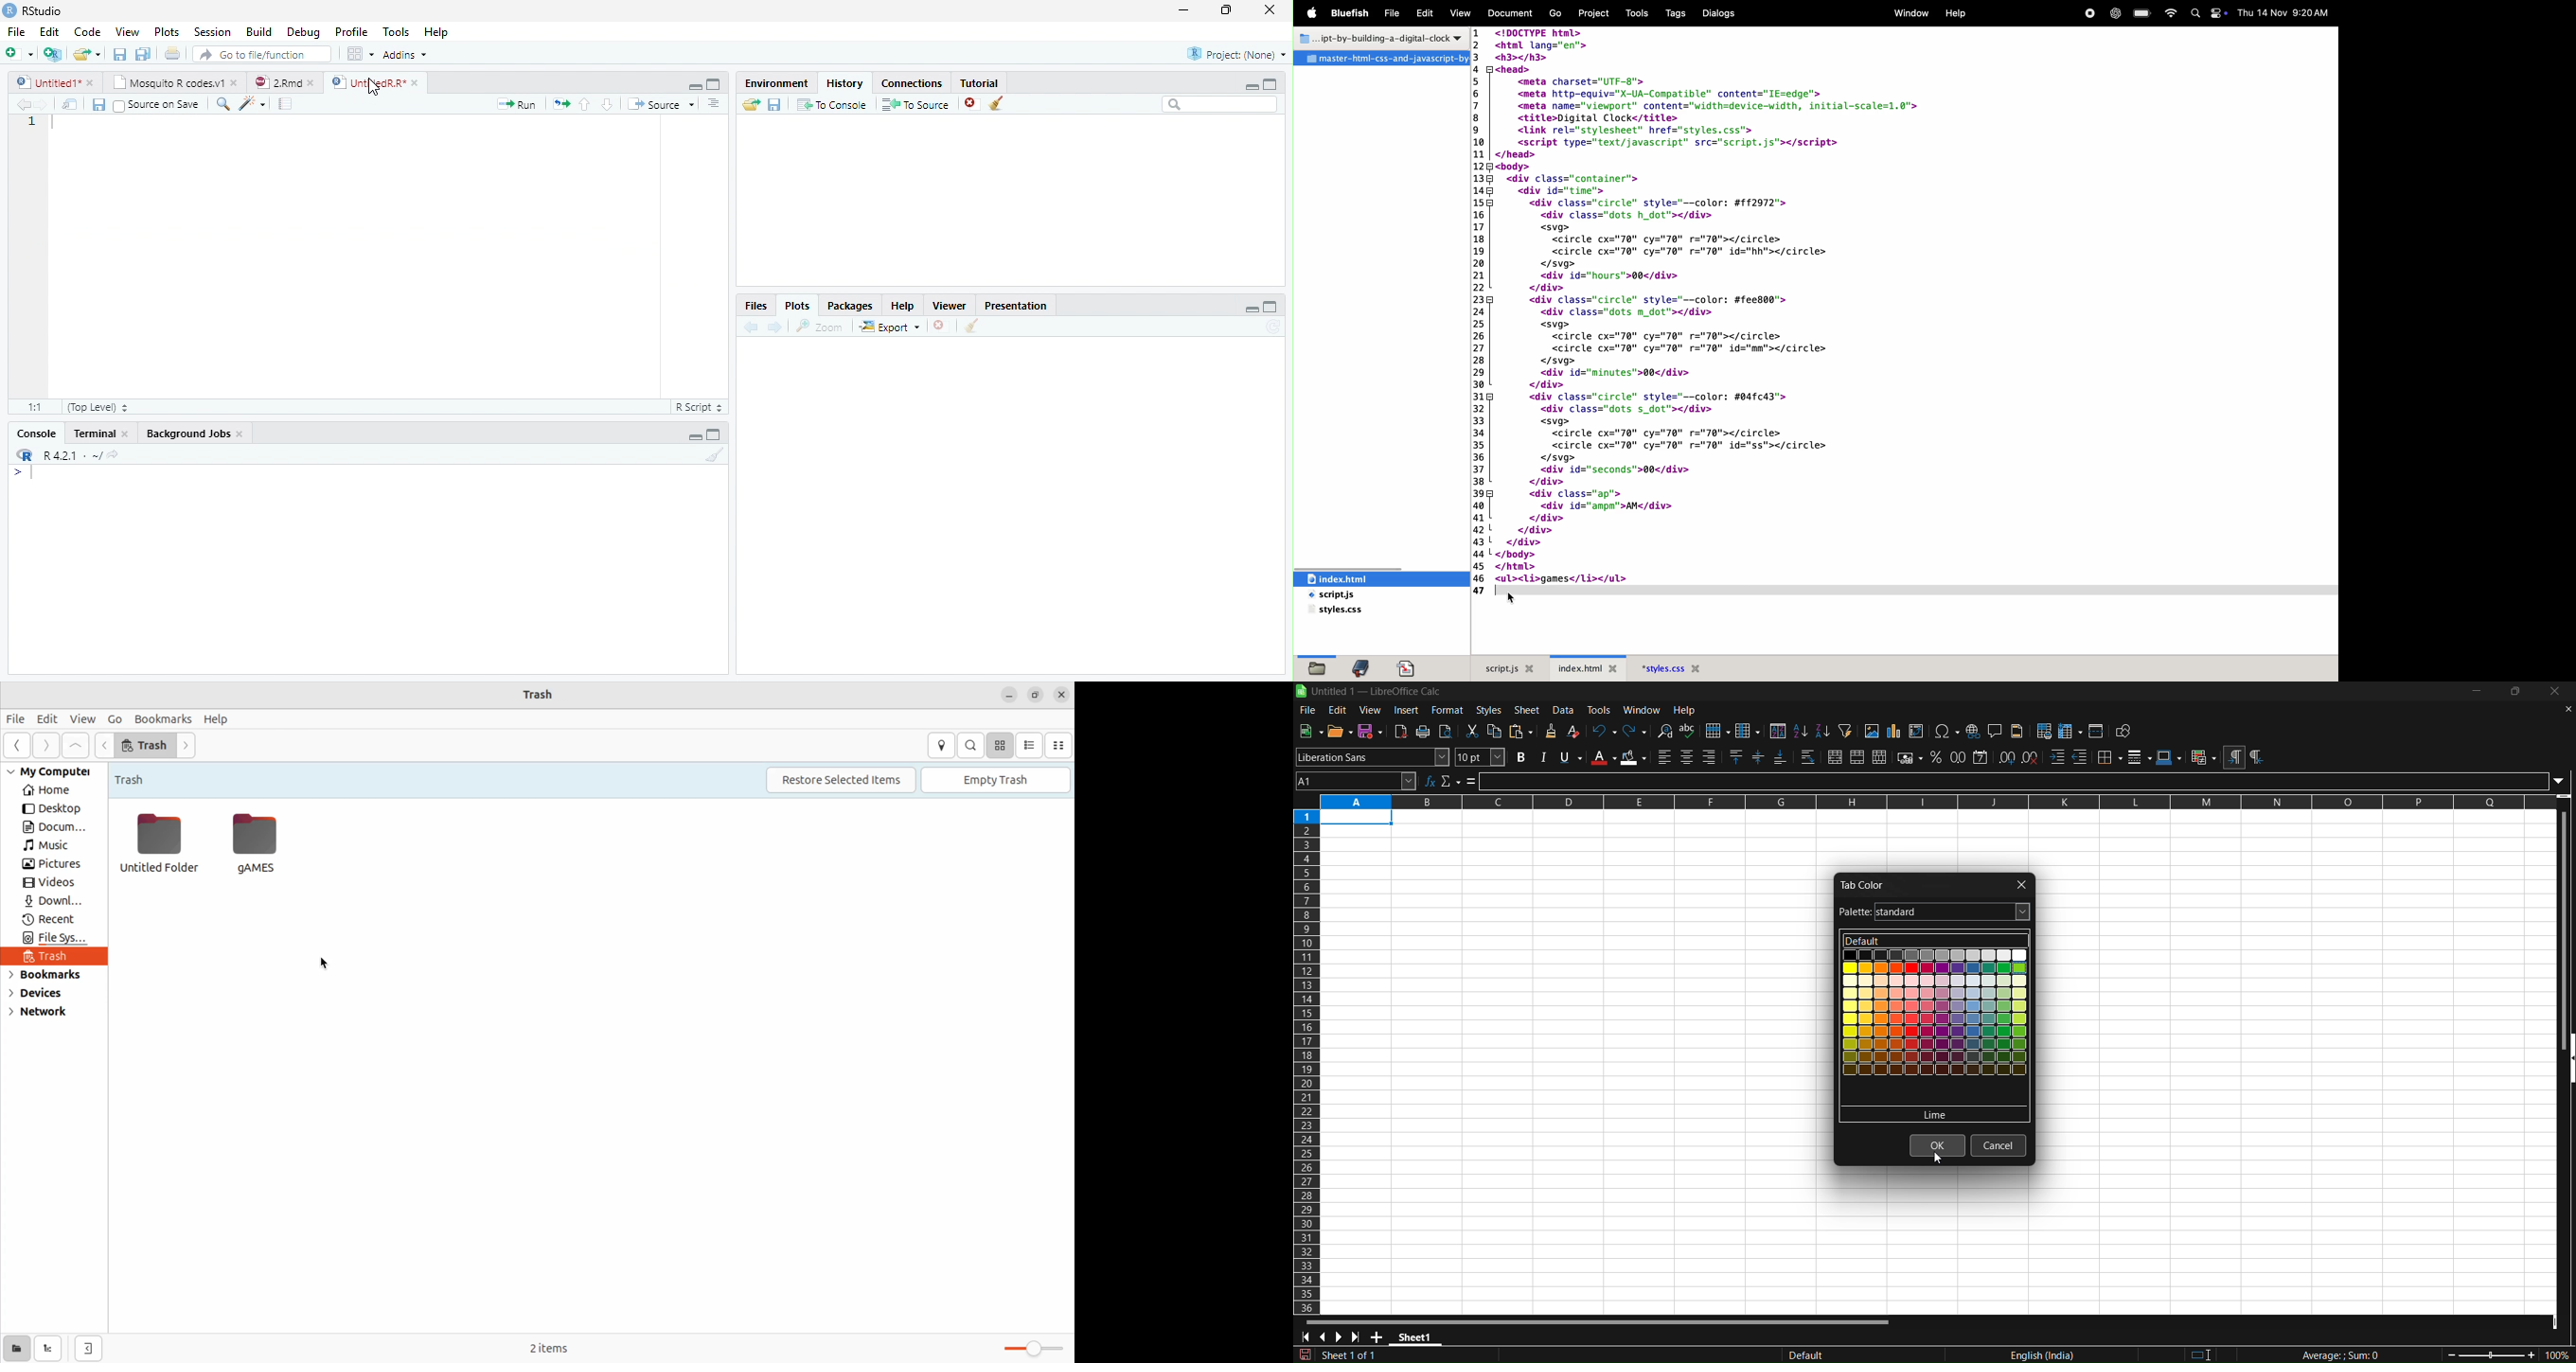  What do you see at coordinates (2256, 758) in the screenshot?
I see `right to left` at bounding box center [2256, 758].